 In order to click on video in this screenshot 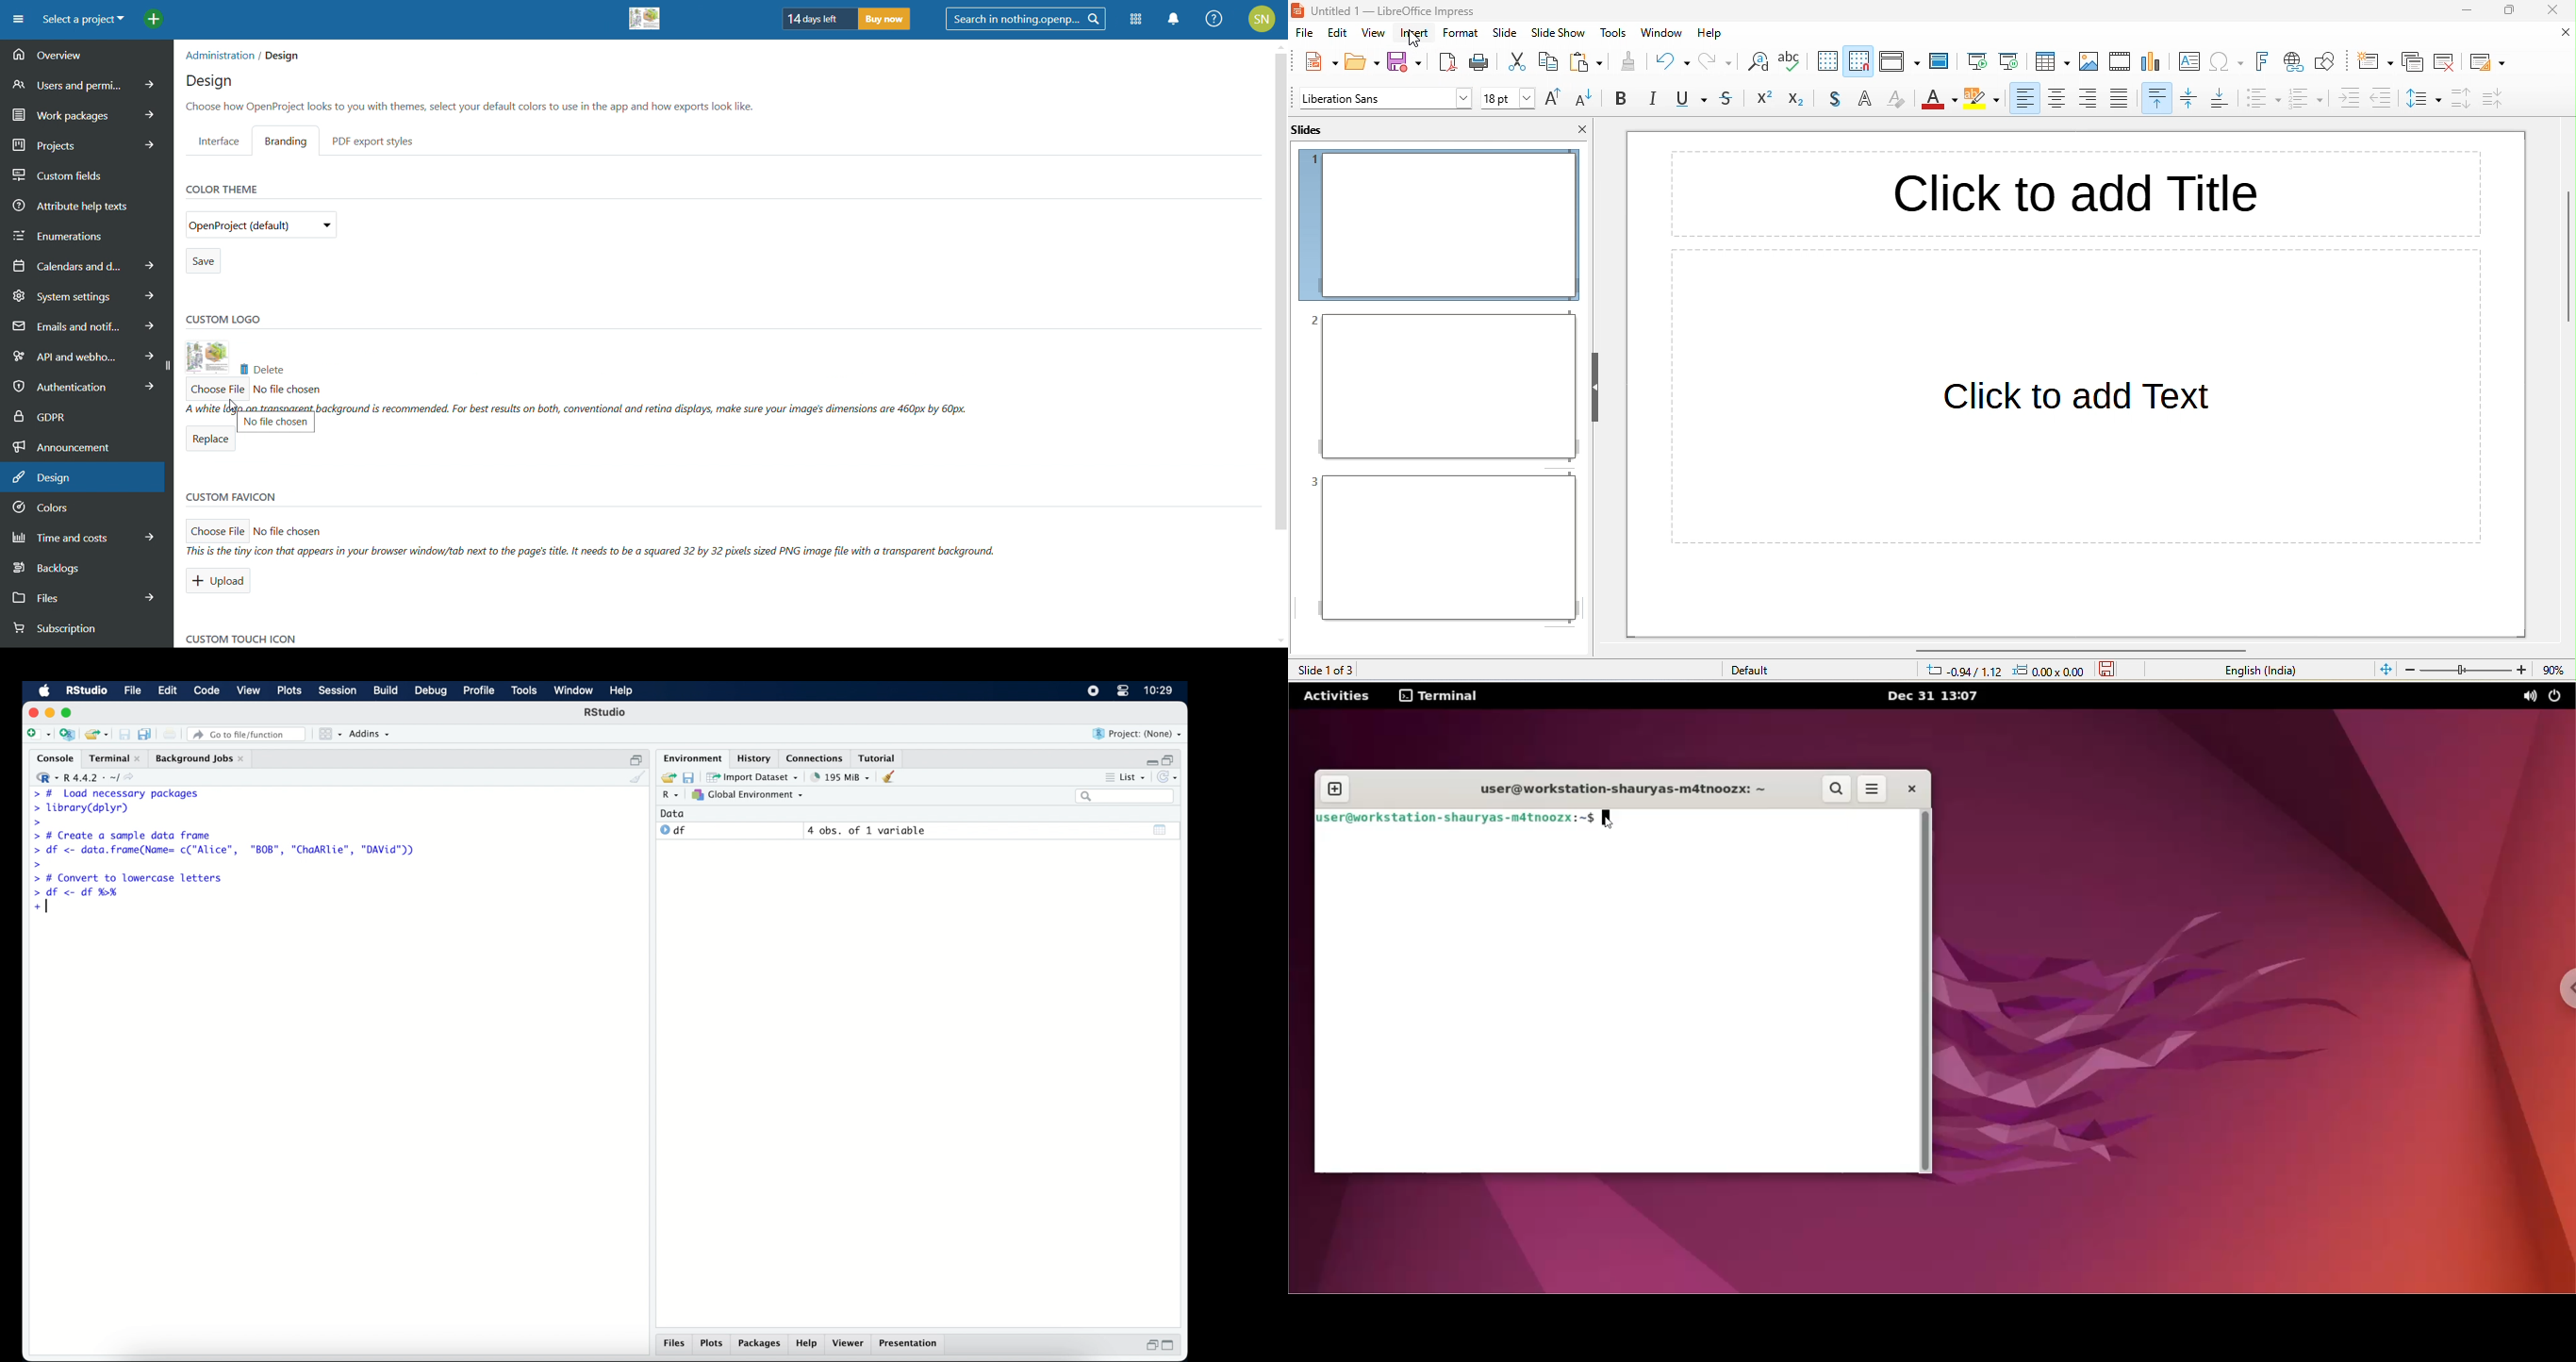, I will do `click(2120, 60)`.